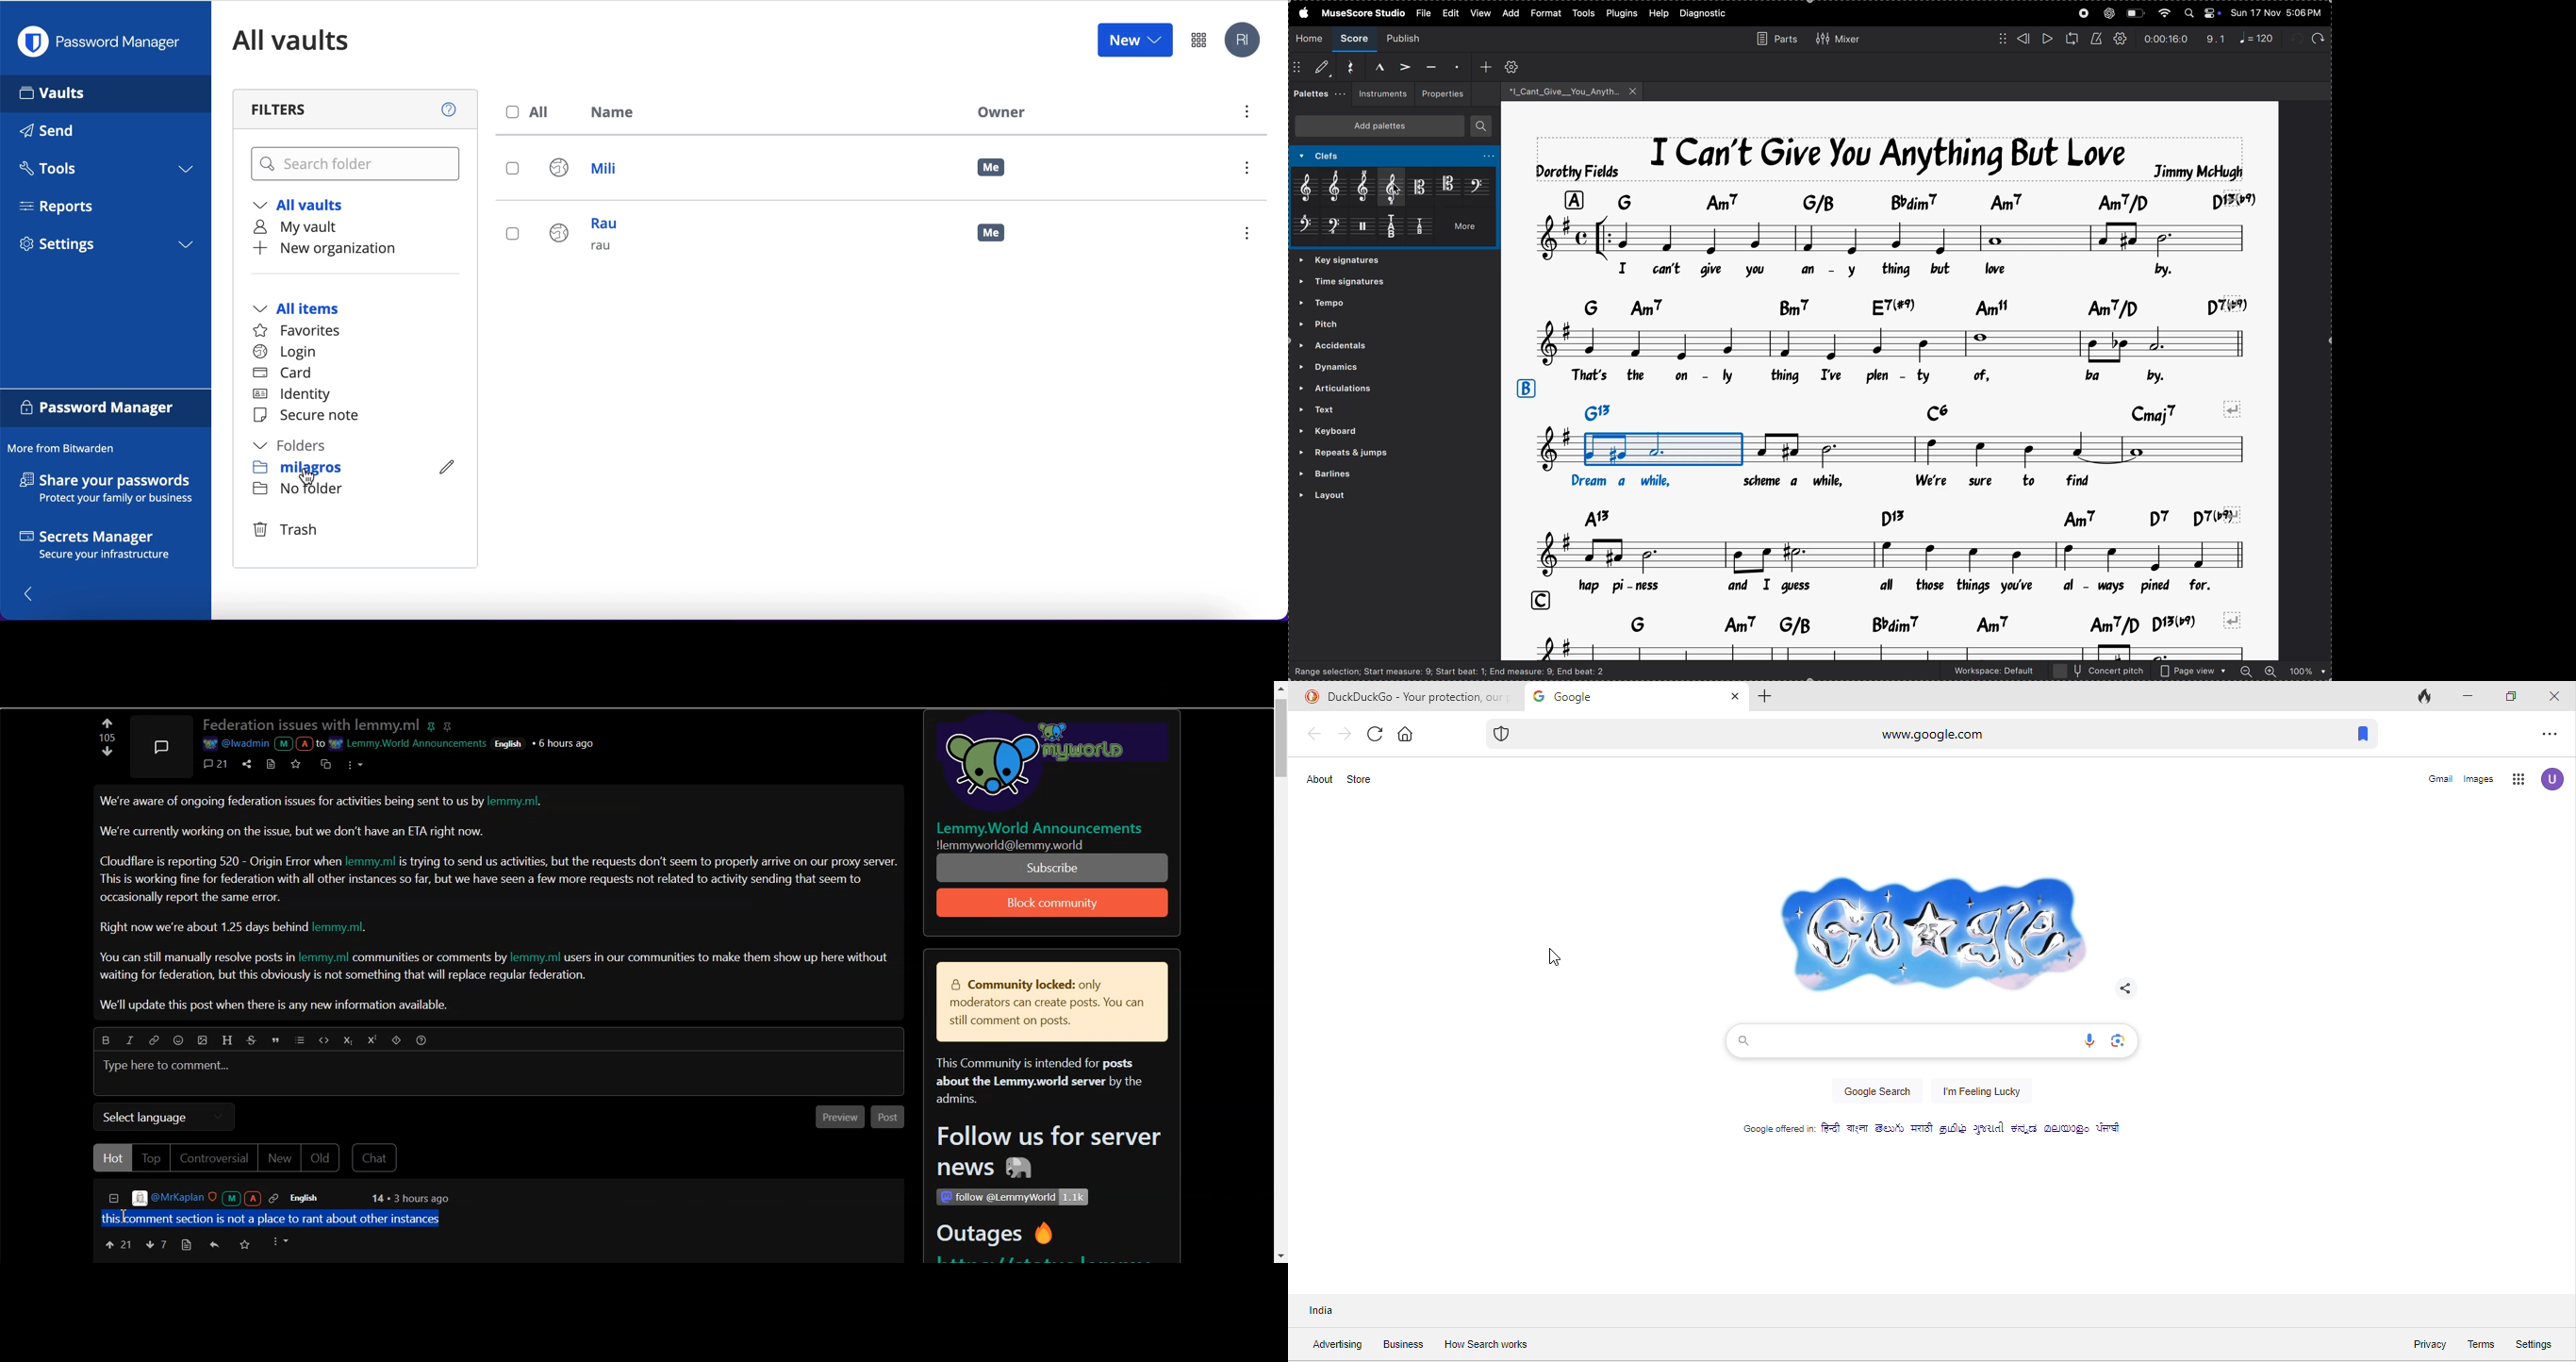 This screenshot has width=2576, height=1372. What do you see at coordinates (117, 1244) in the screenshot?
I see `Upvote` at bounding box center [117, 1244].